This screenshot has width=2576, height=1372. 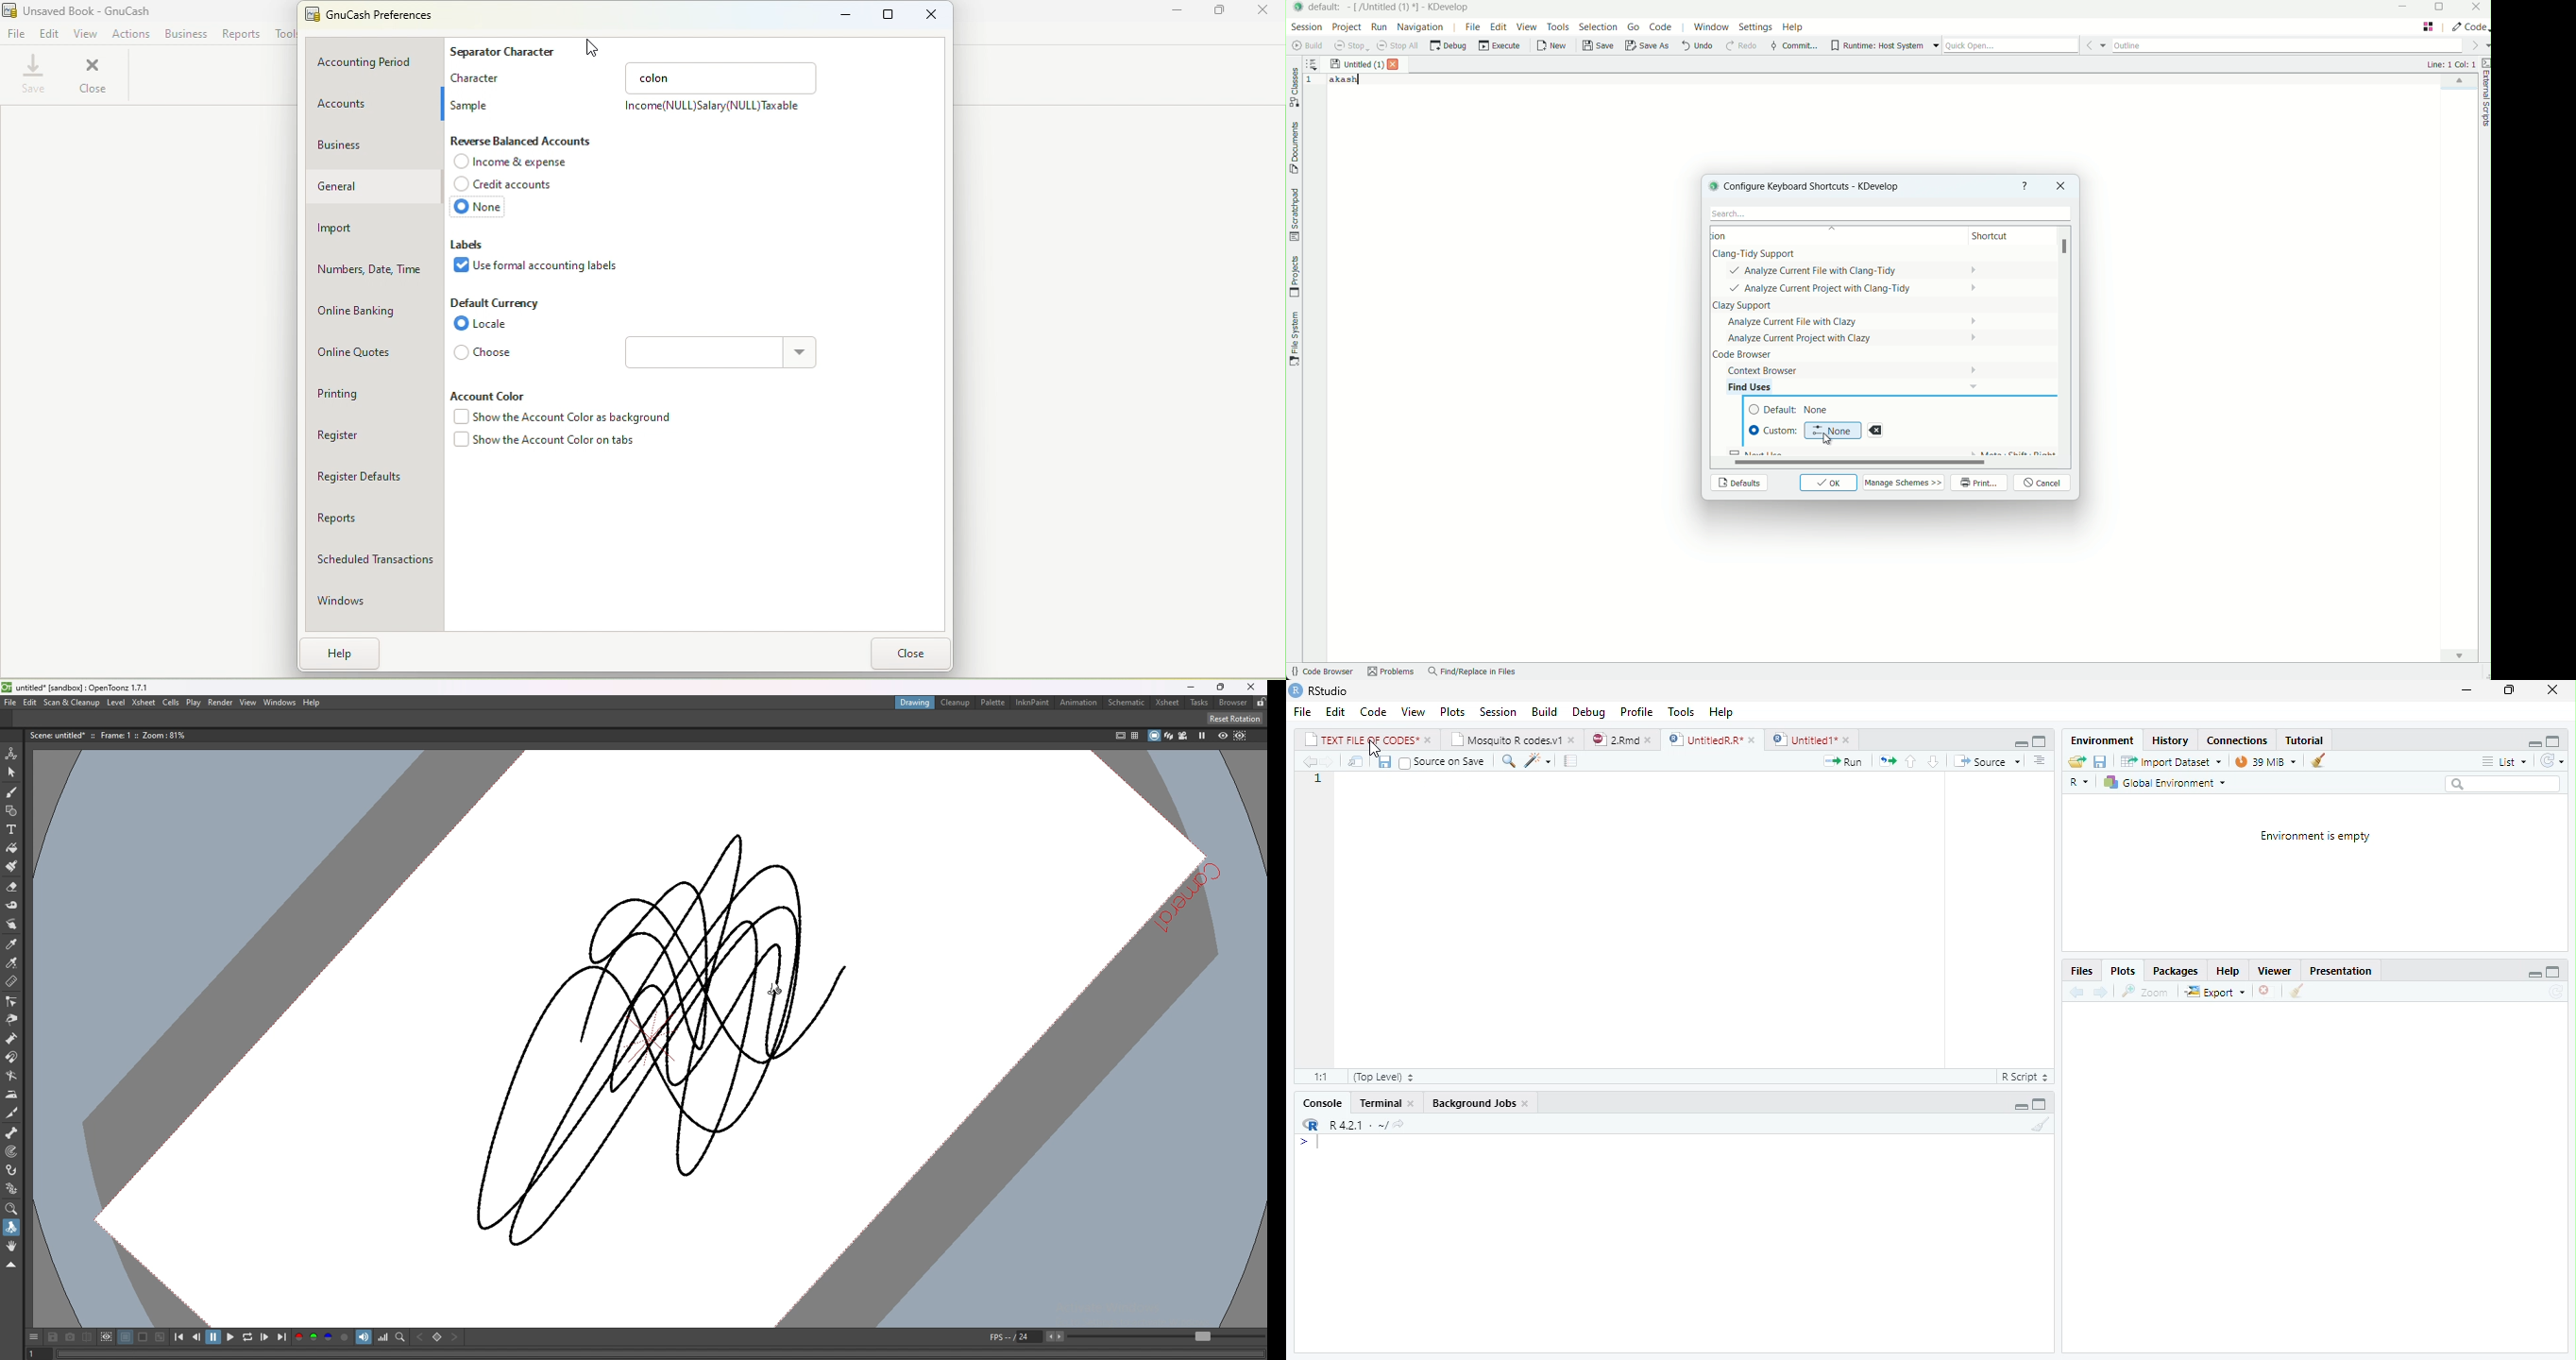 I want to click on Re-run, so click(x=1884, y=759).